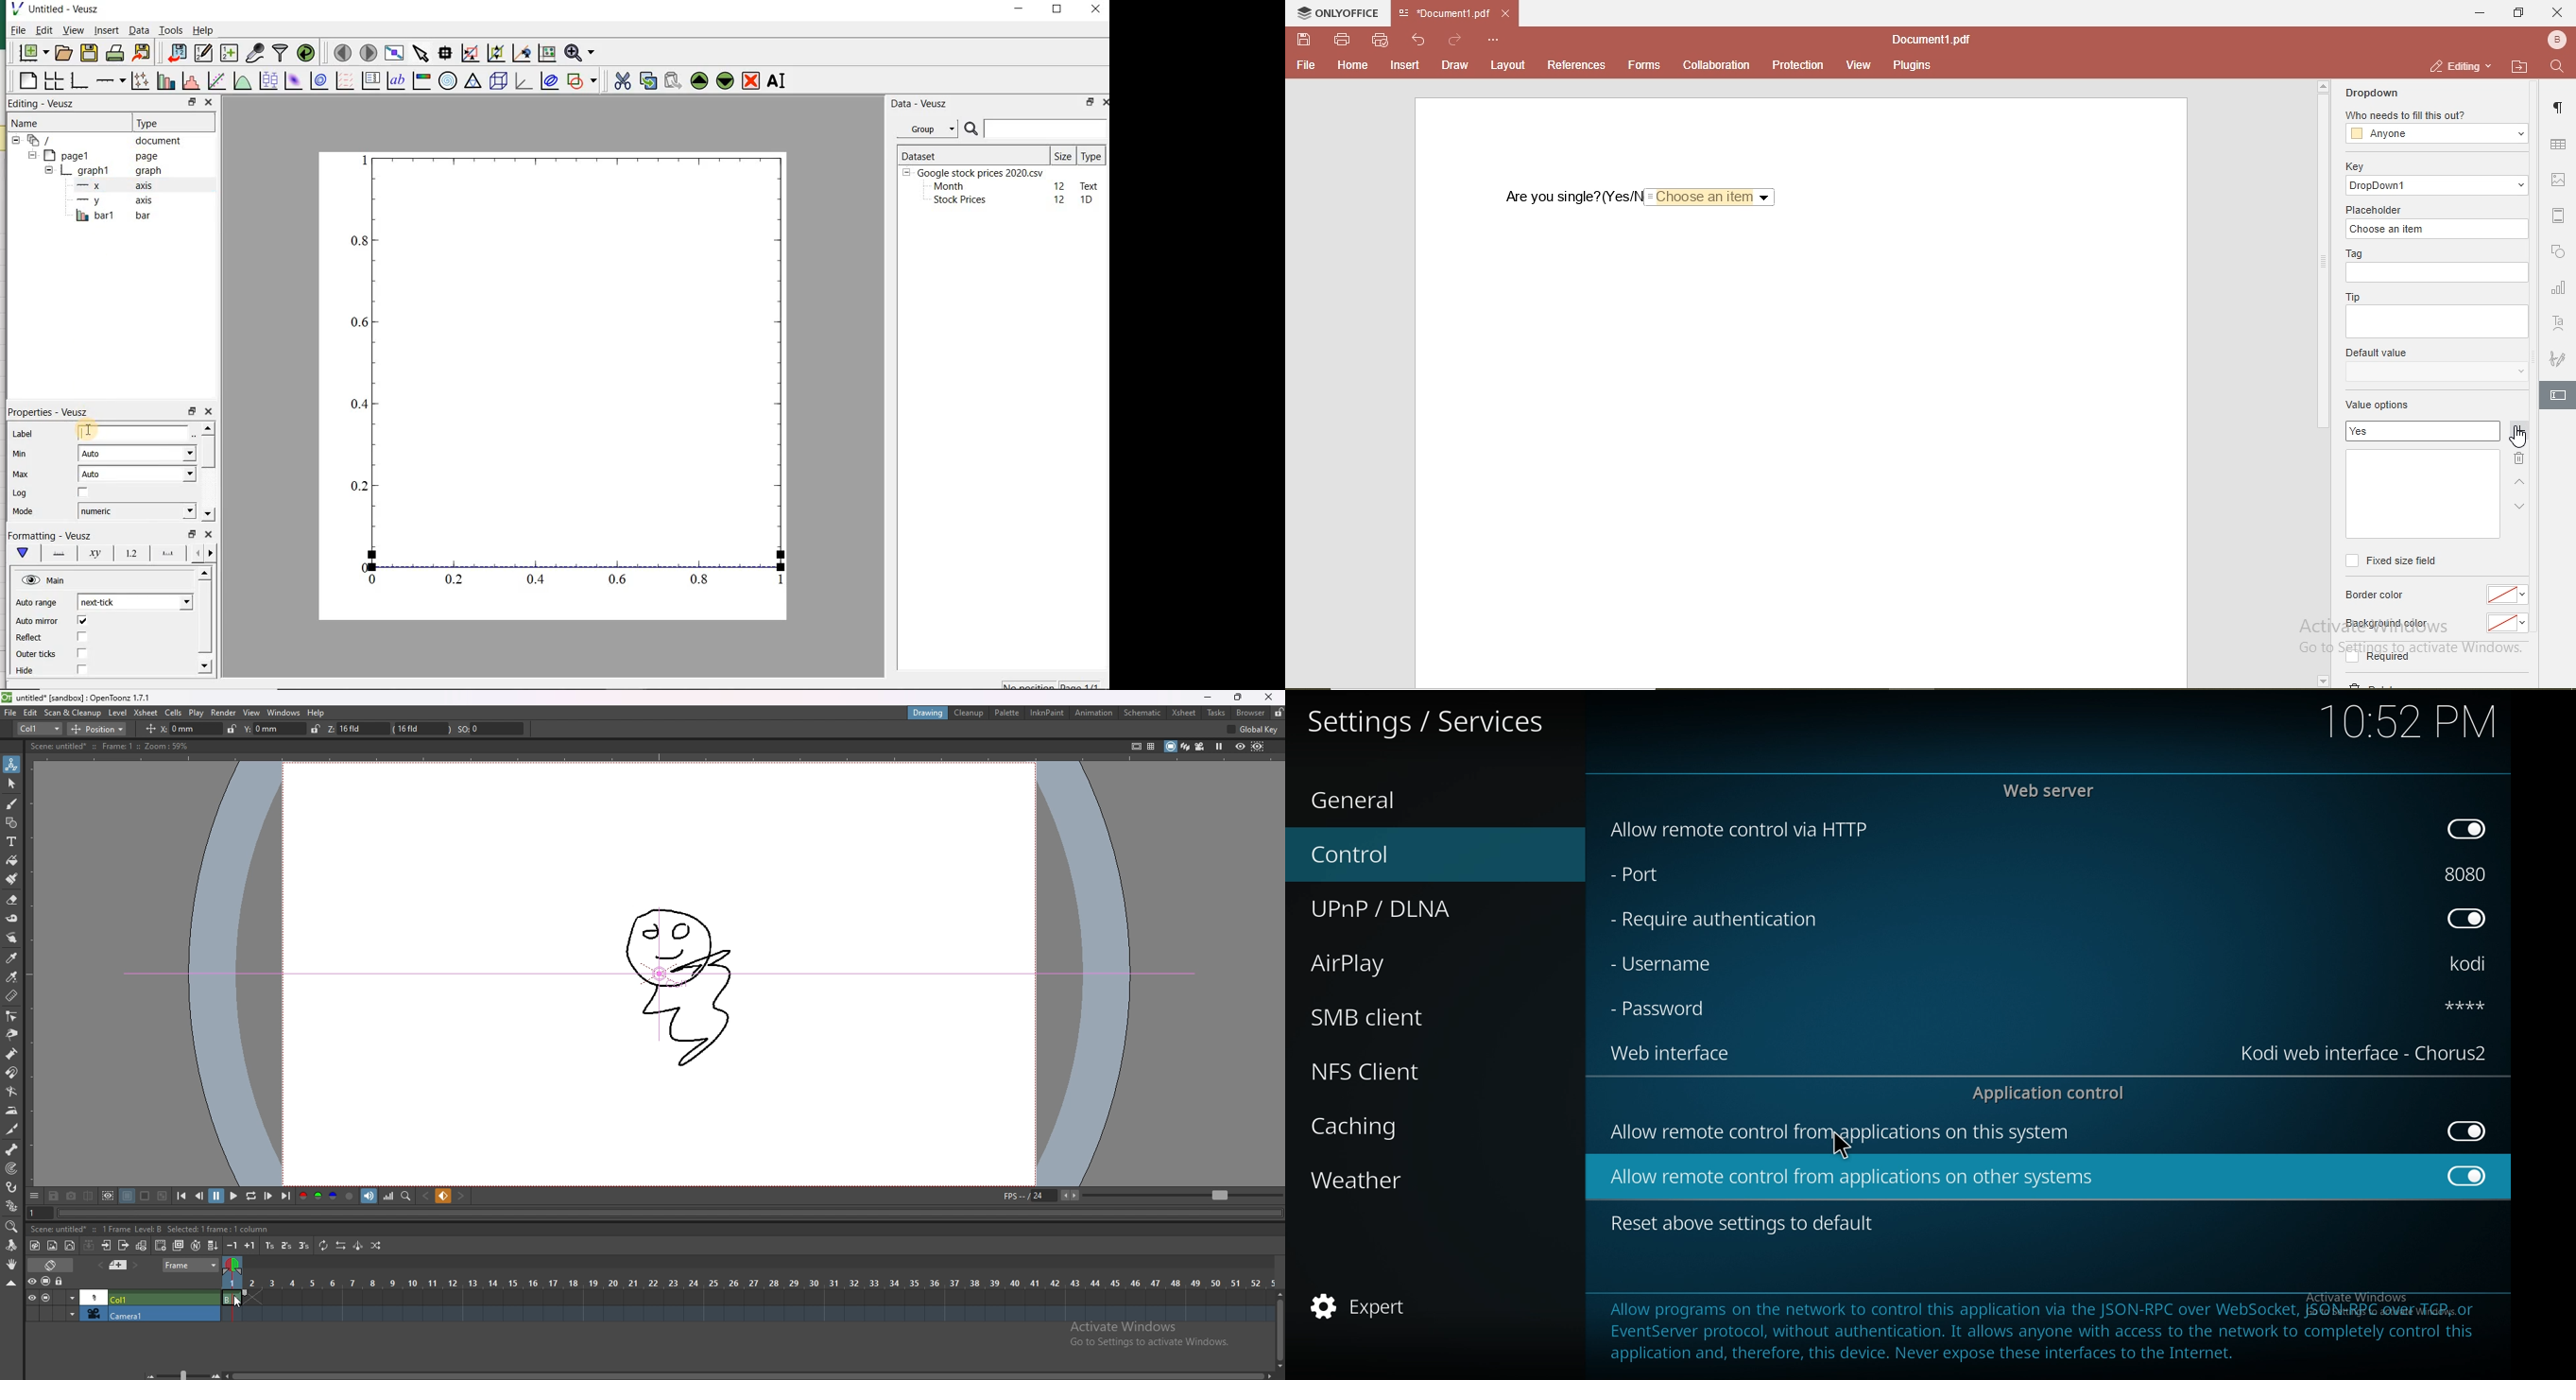 This screenshot has width=2576, height=1400. I want to click on play, so click(232, 1196).